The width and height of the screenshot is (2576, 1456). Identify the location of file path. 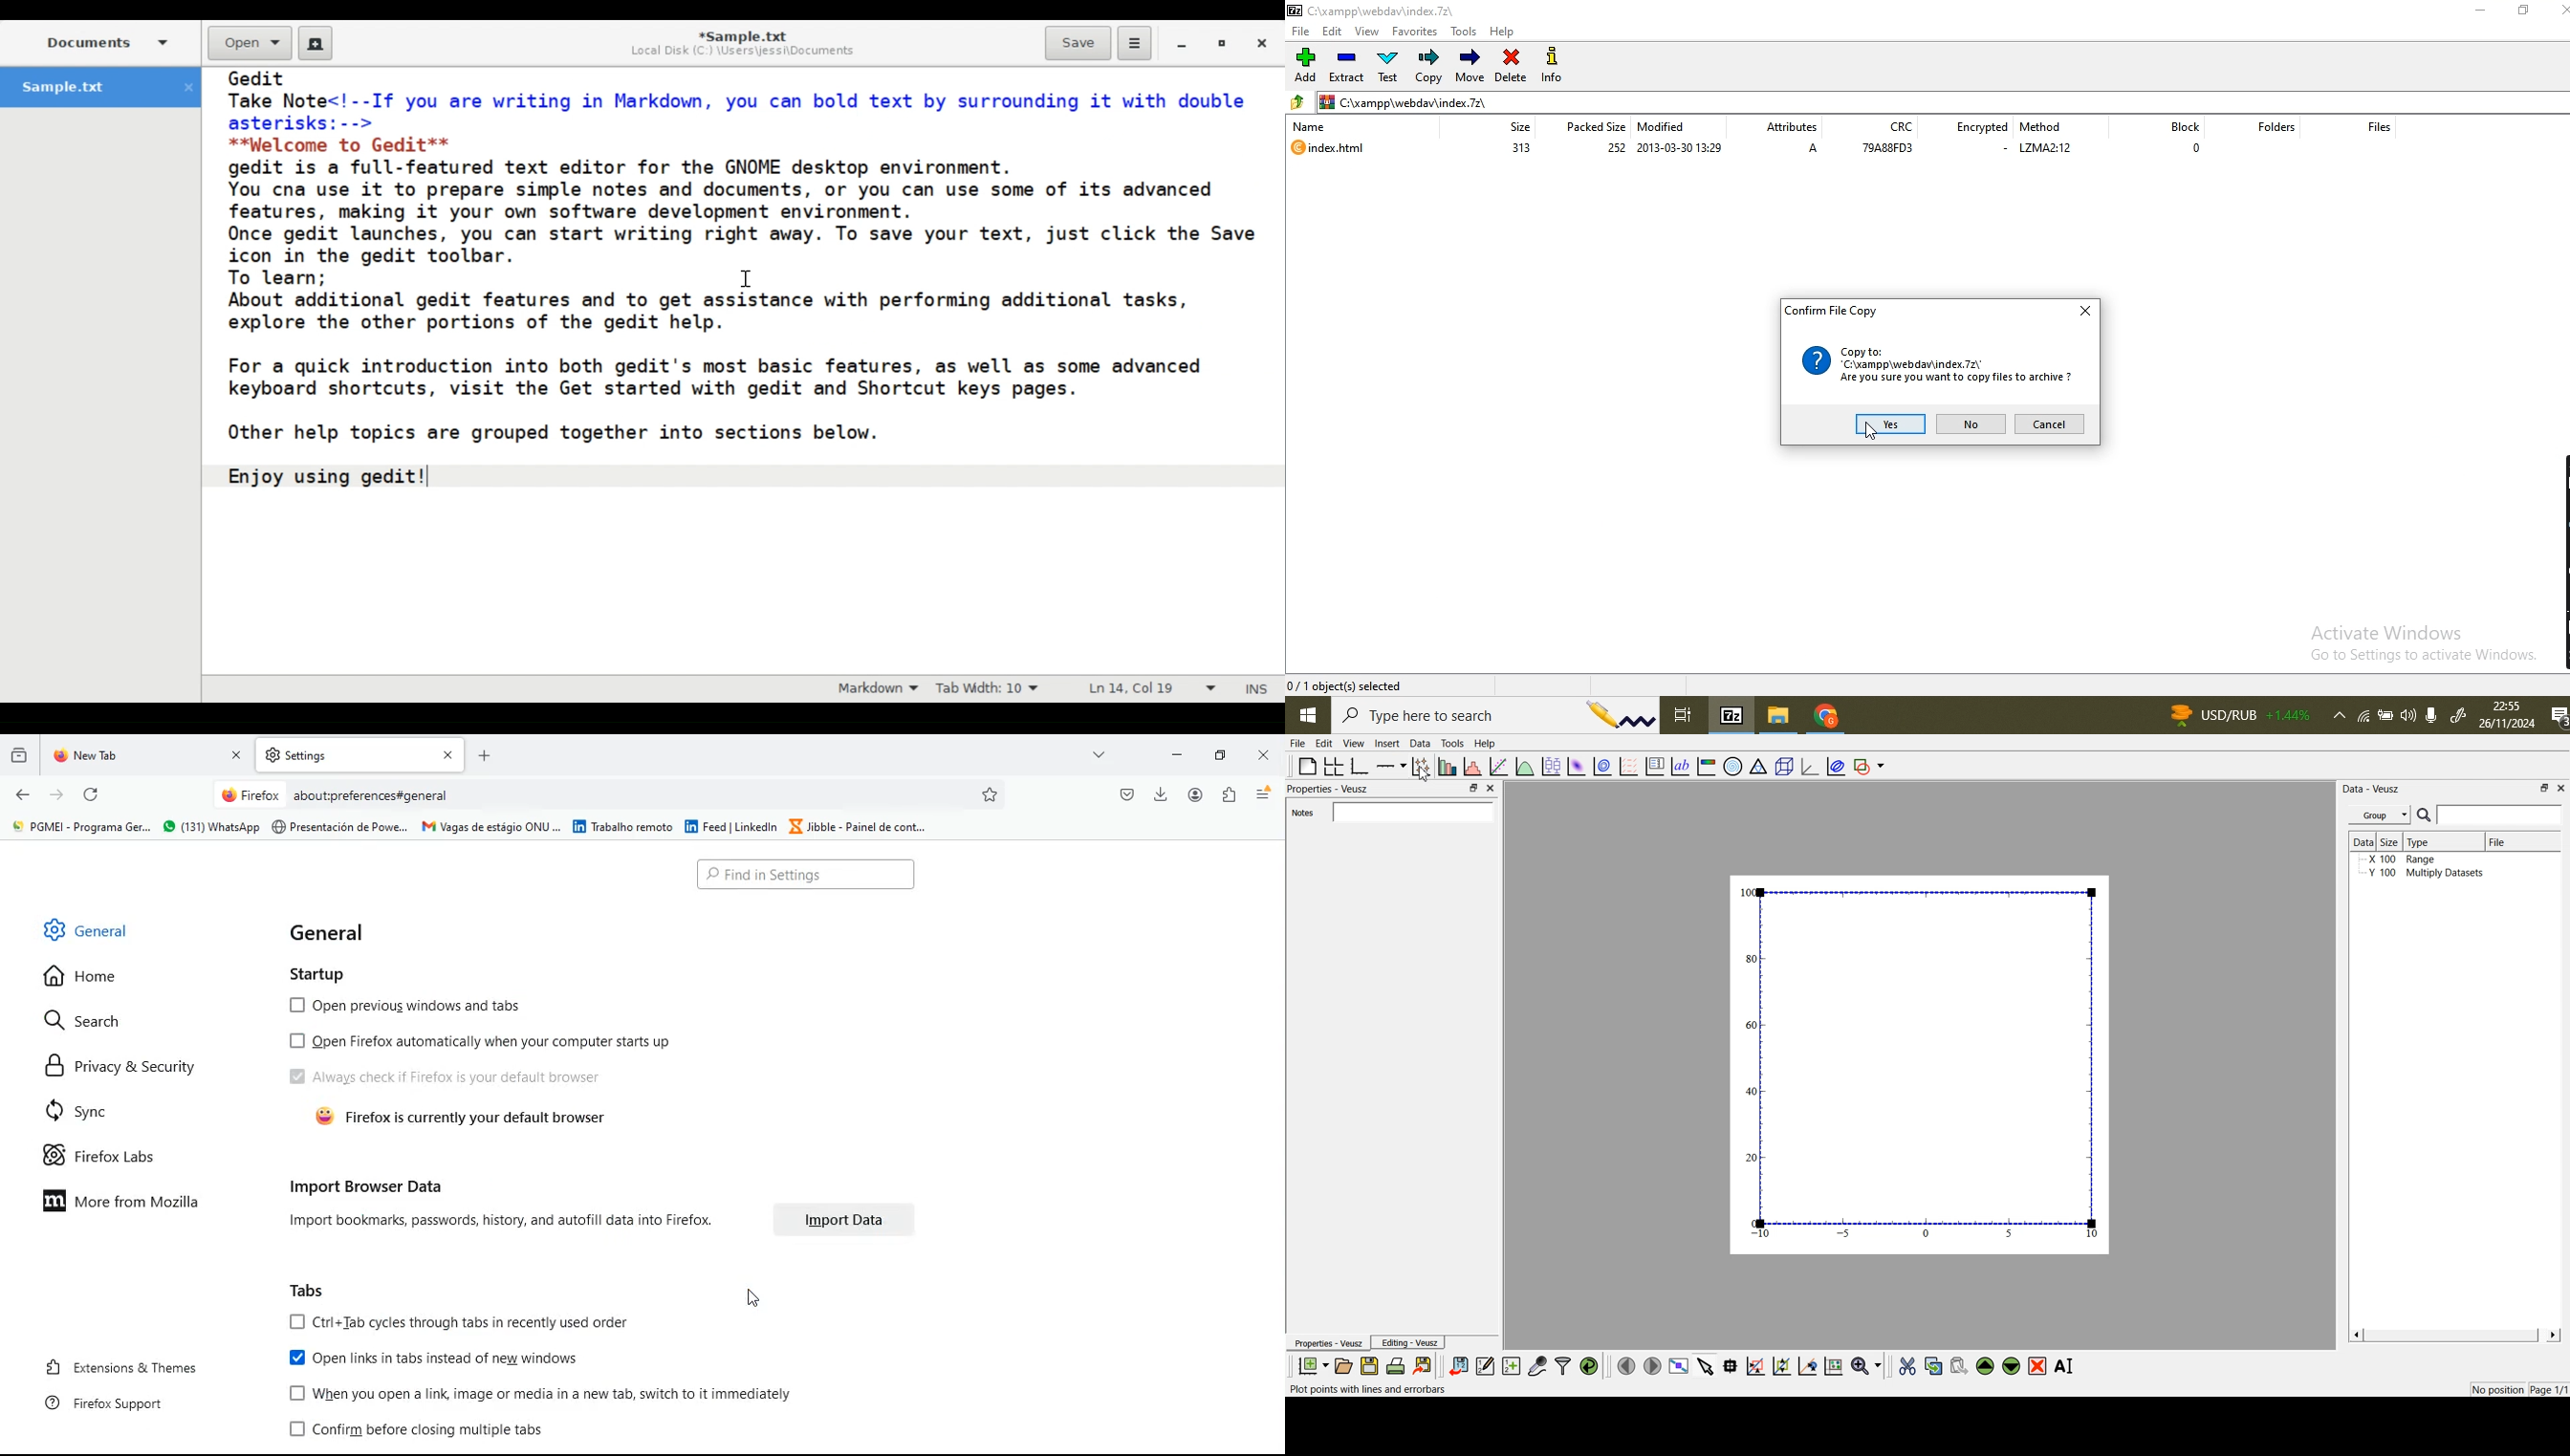
(1943, 98).